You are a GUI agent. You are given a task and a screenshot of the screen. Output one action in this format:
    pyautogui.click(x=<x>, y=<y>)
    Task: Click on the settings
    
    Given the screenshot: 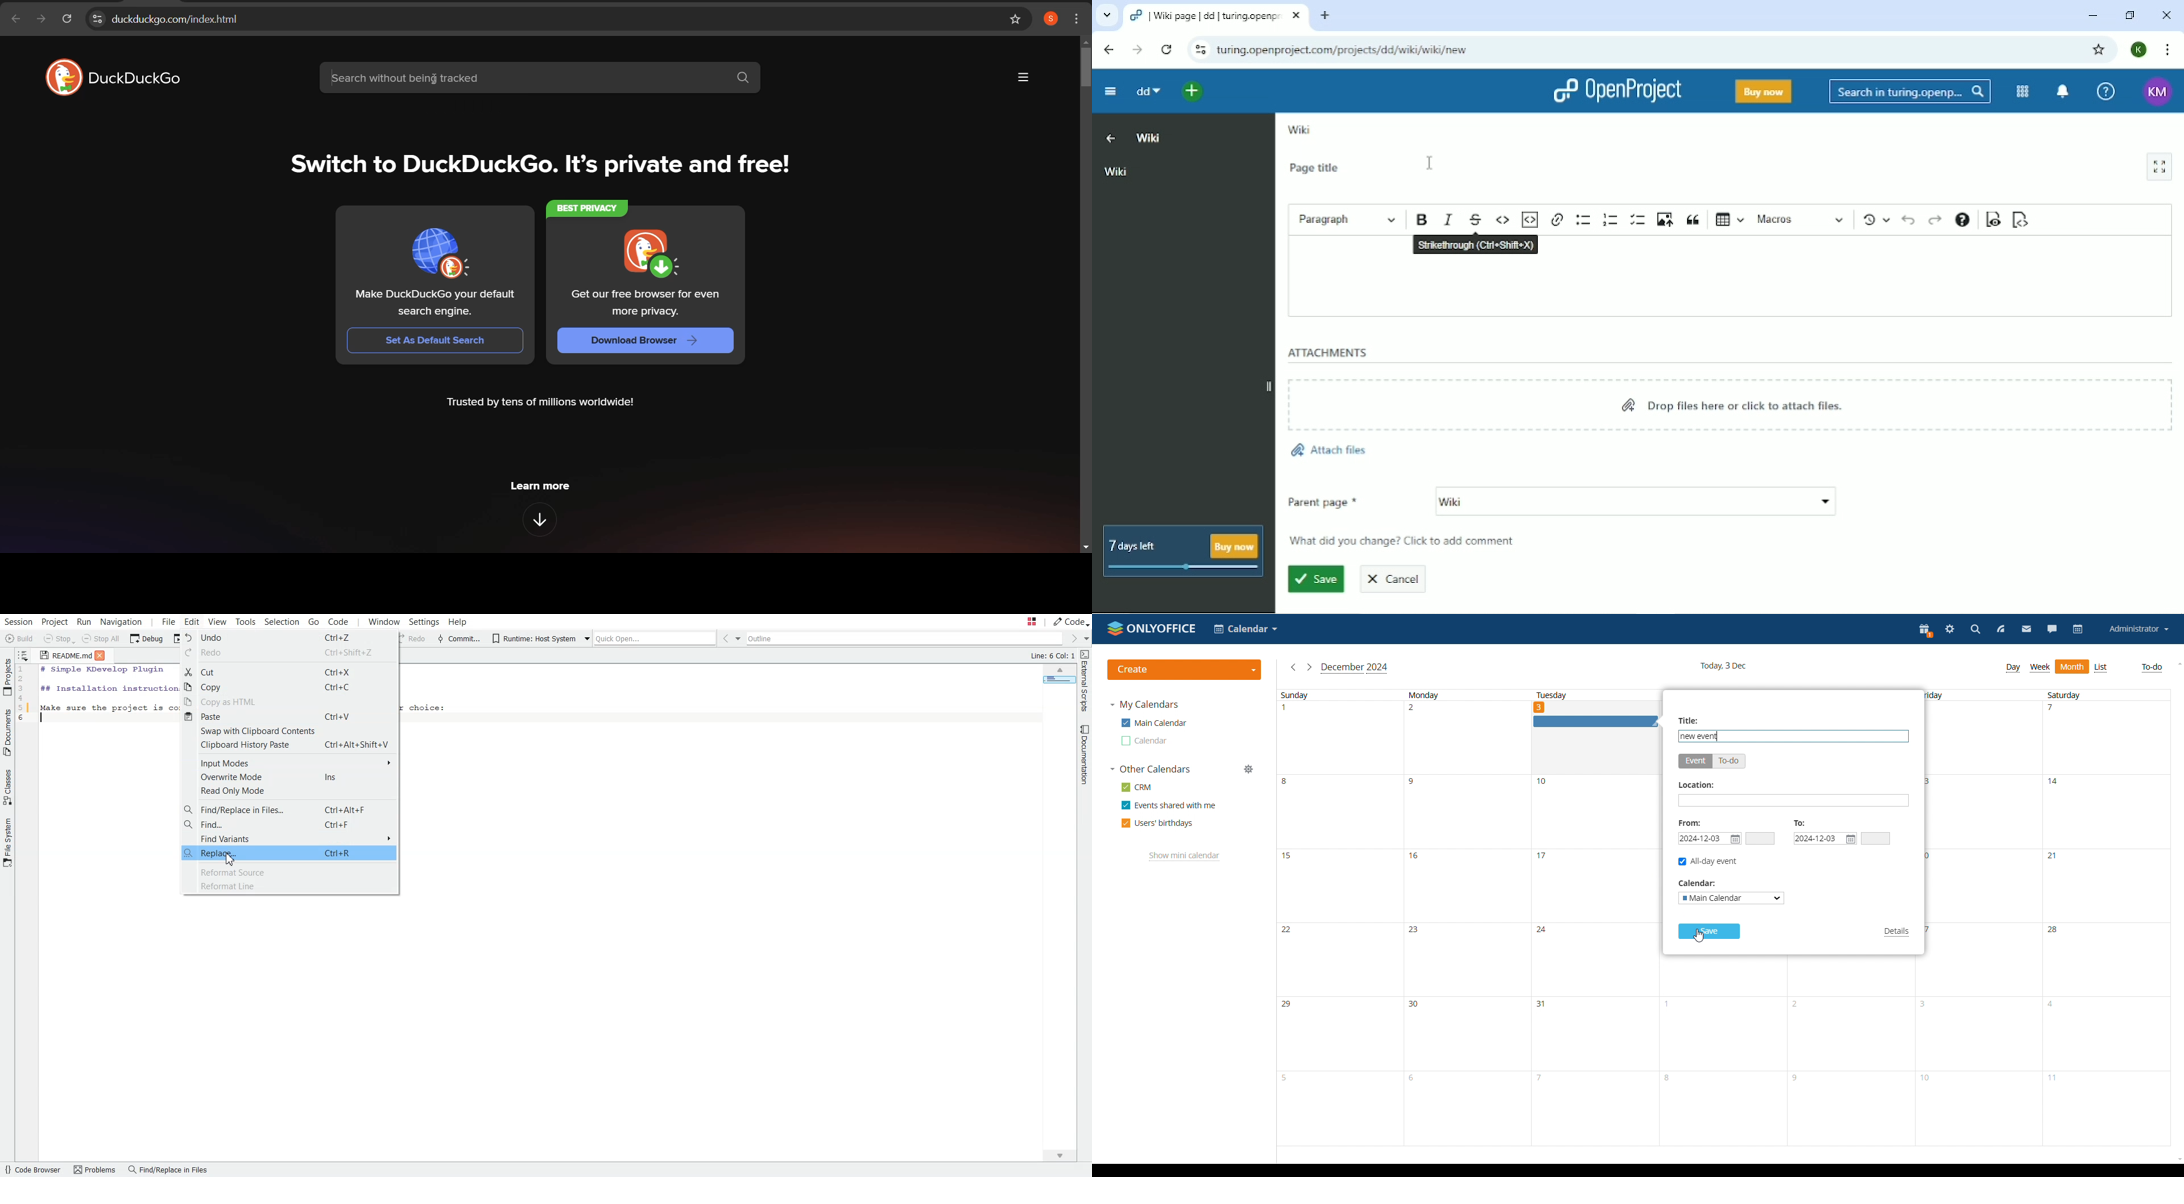 What is the action you would take?
    pyautogui.click(x=1951, y=630)
    